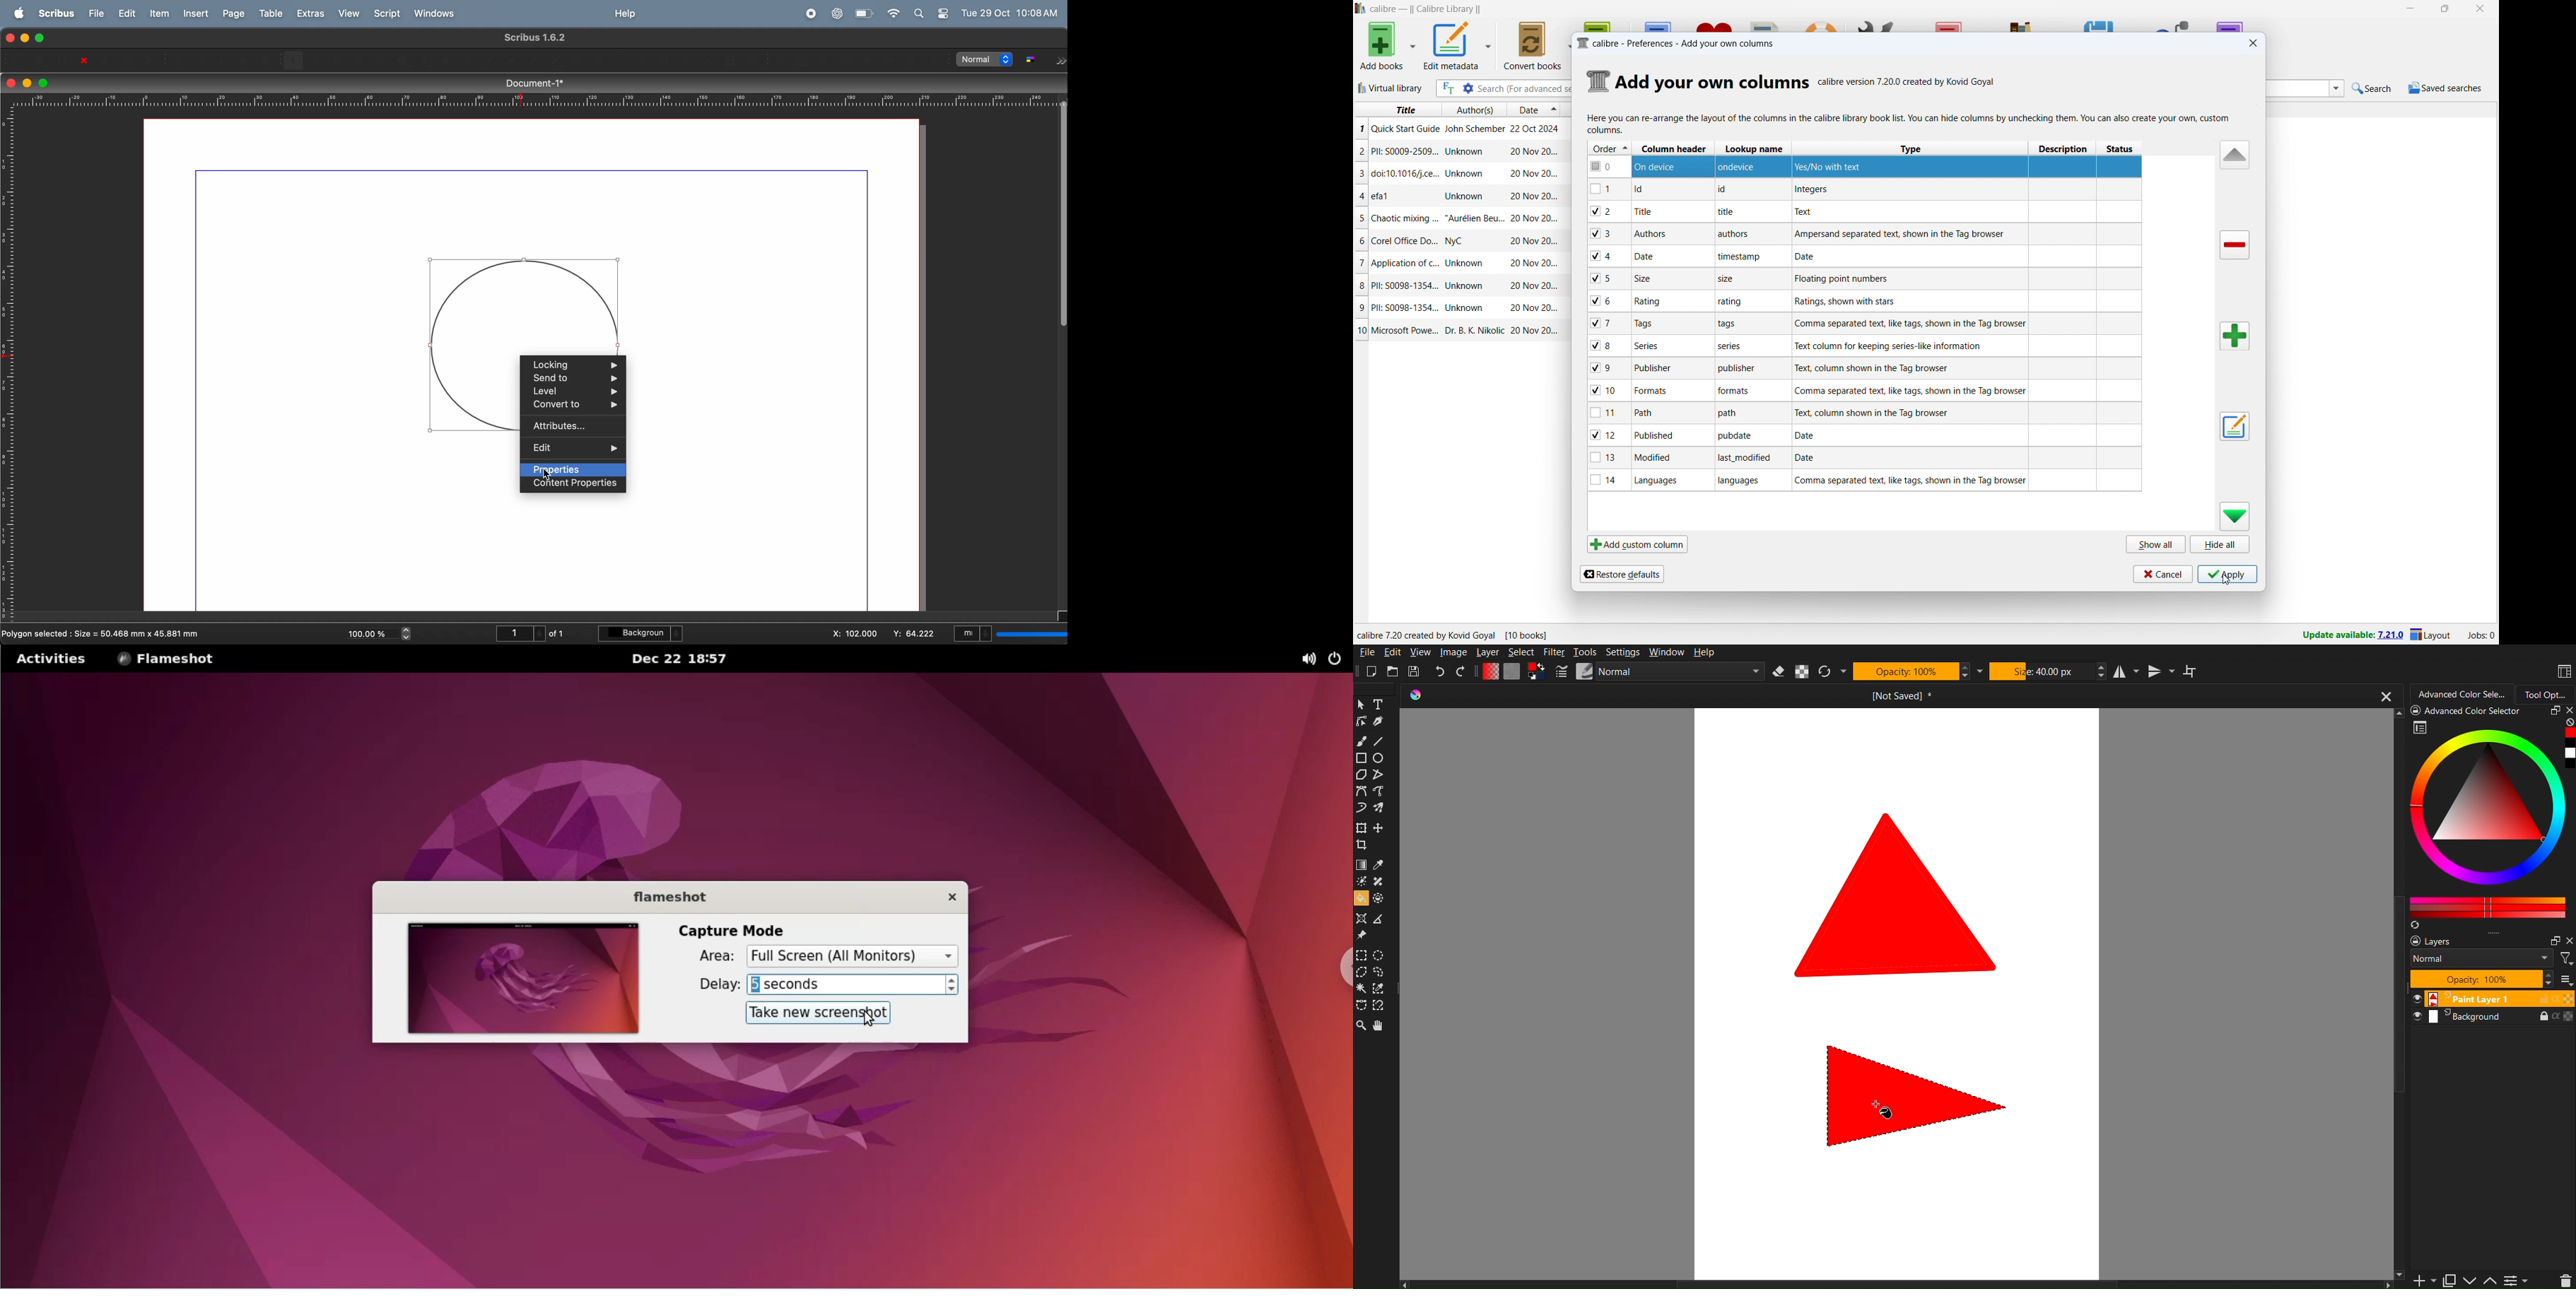  Describe the element at coordinates (572, 470) in the screenshot. I see `properties` at that location.